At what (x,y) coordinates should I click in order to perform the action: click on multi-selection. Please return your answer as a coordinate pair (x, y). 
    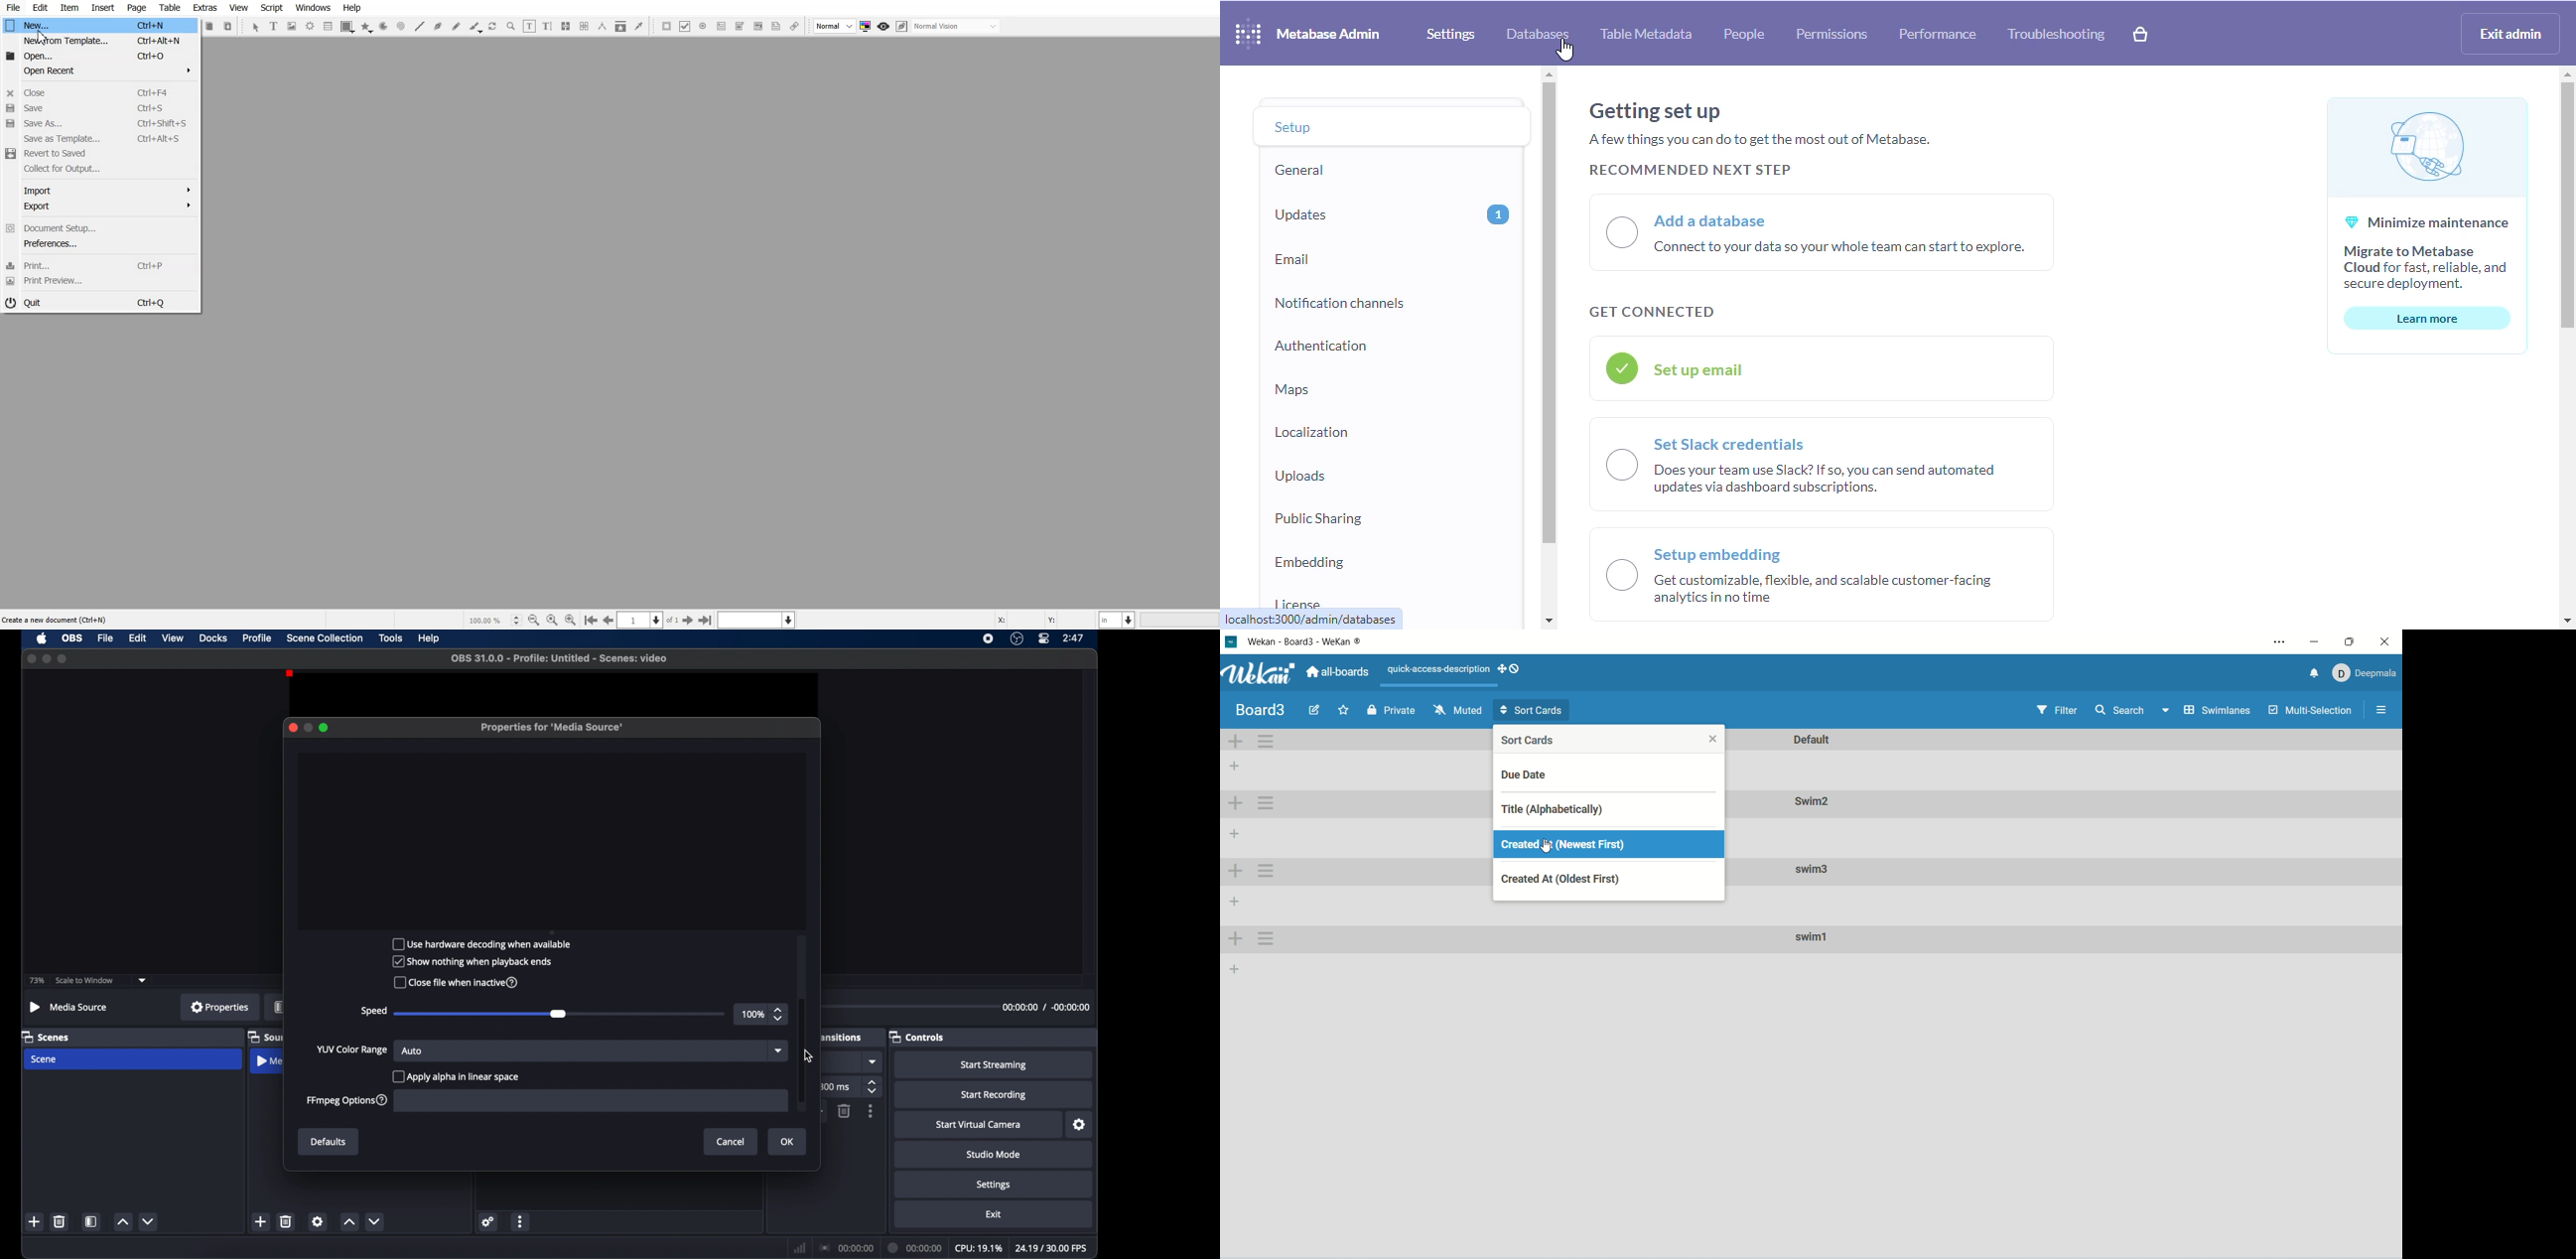
    Looking at the image, I should click on (2311, 711).